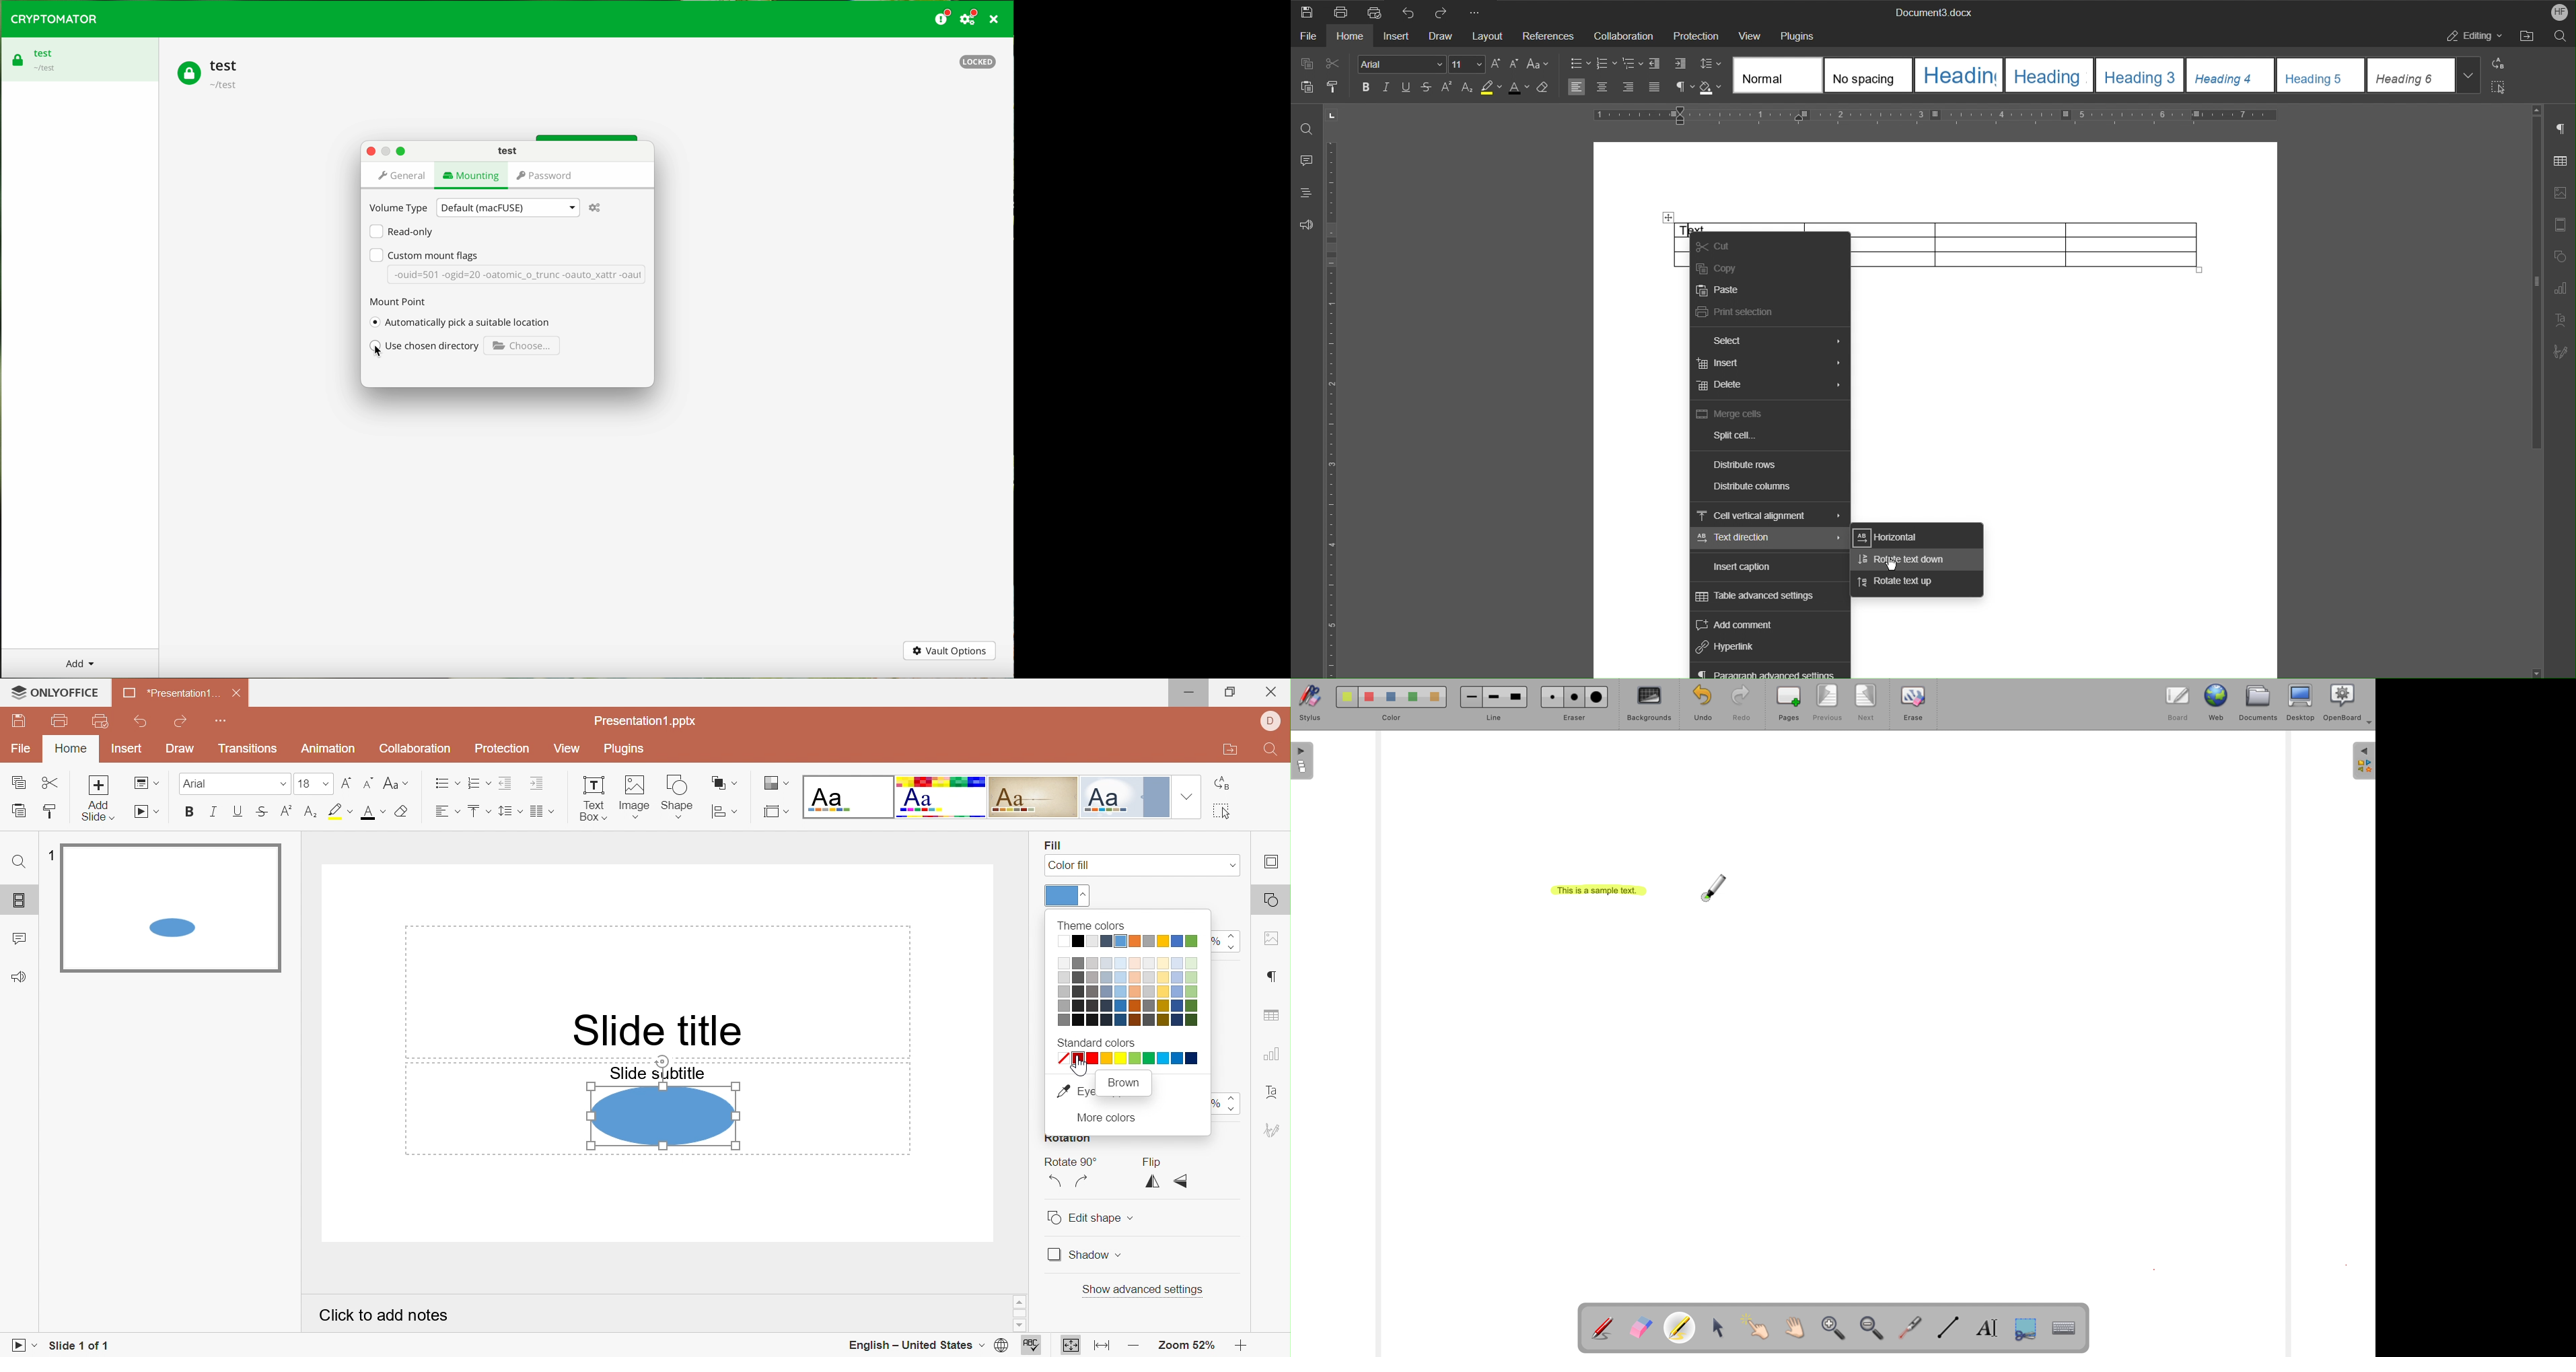 This screenshot has height=1372, width=2576. I want to click on Change slide layout, so click(146, 784).